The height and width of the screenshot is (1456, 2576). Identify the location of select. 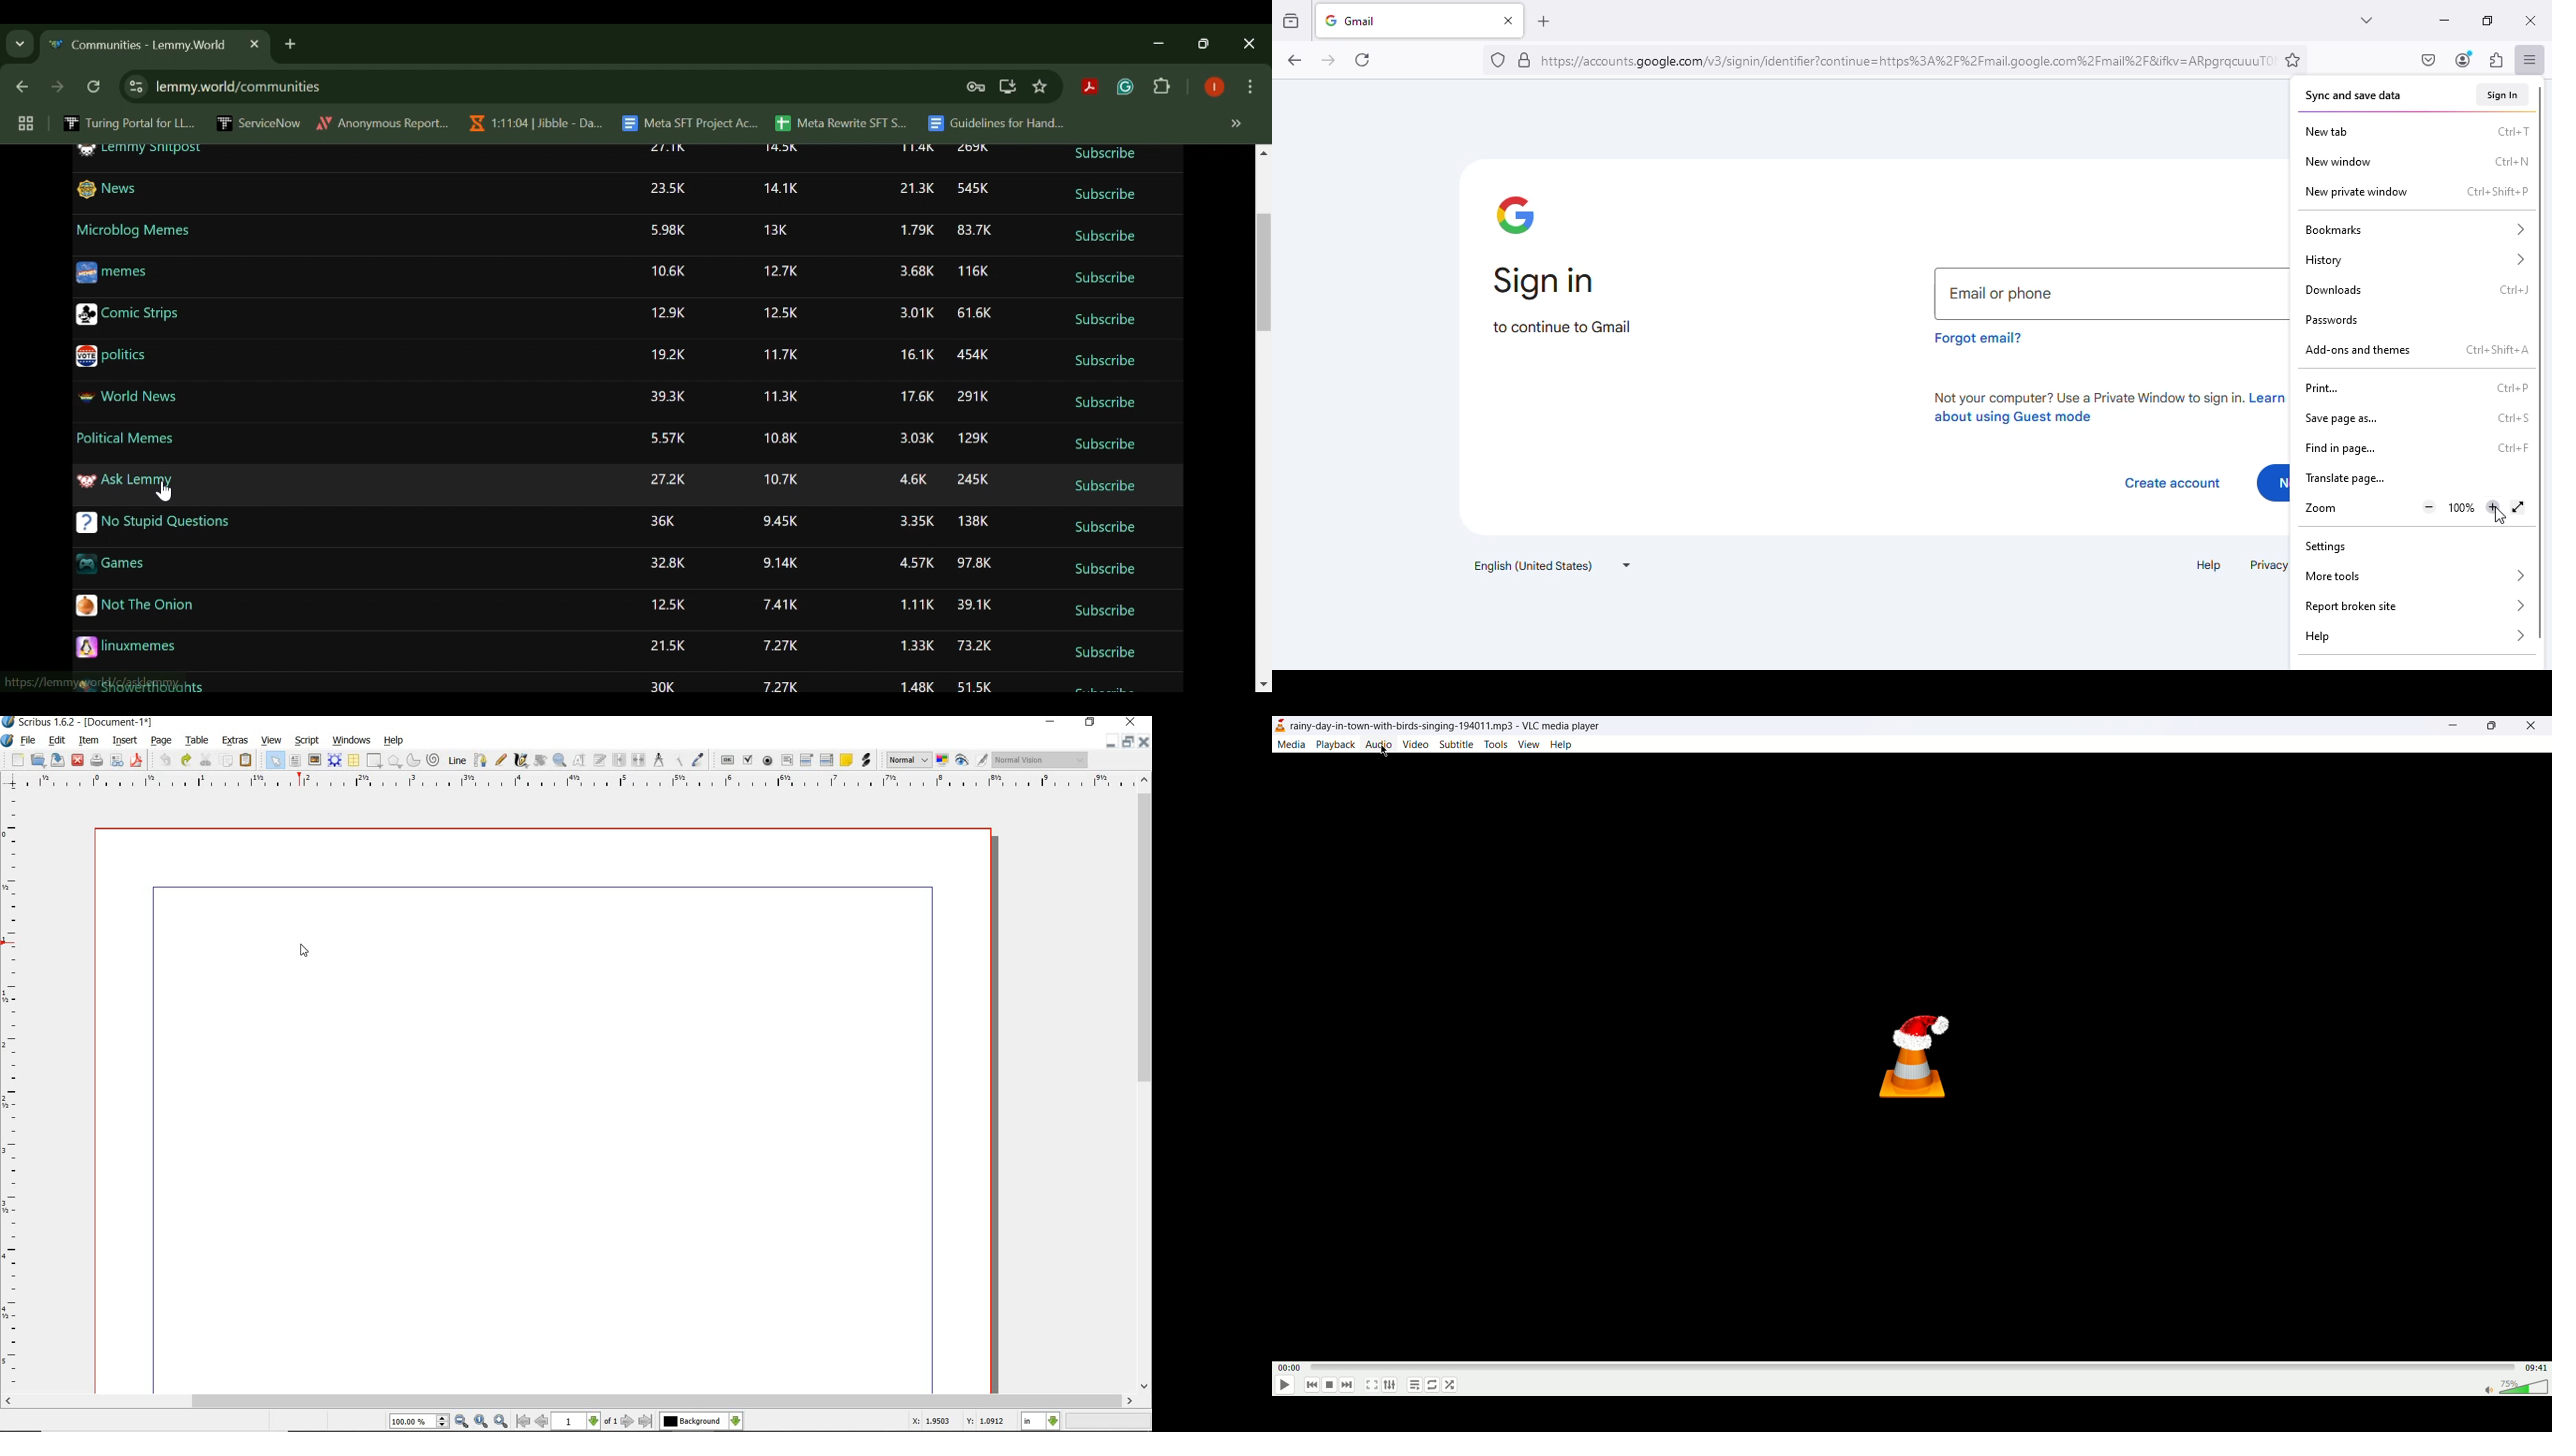
(277, 763).